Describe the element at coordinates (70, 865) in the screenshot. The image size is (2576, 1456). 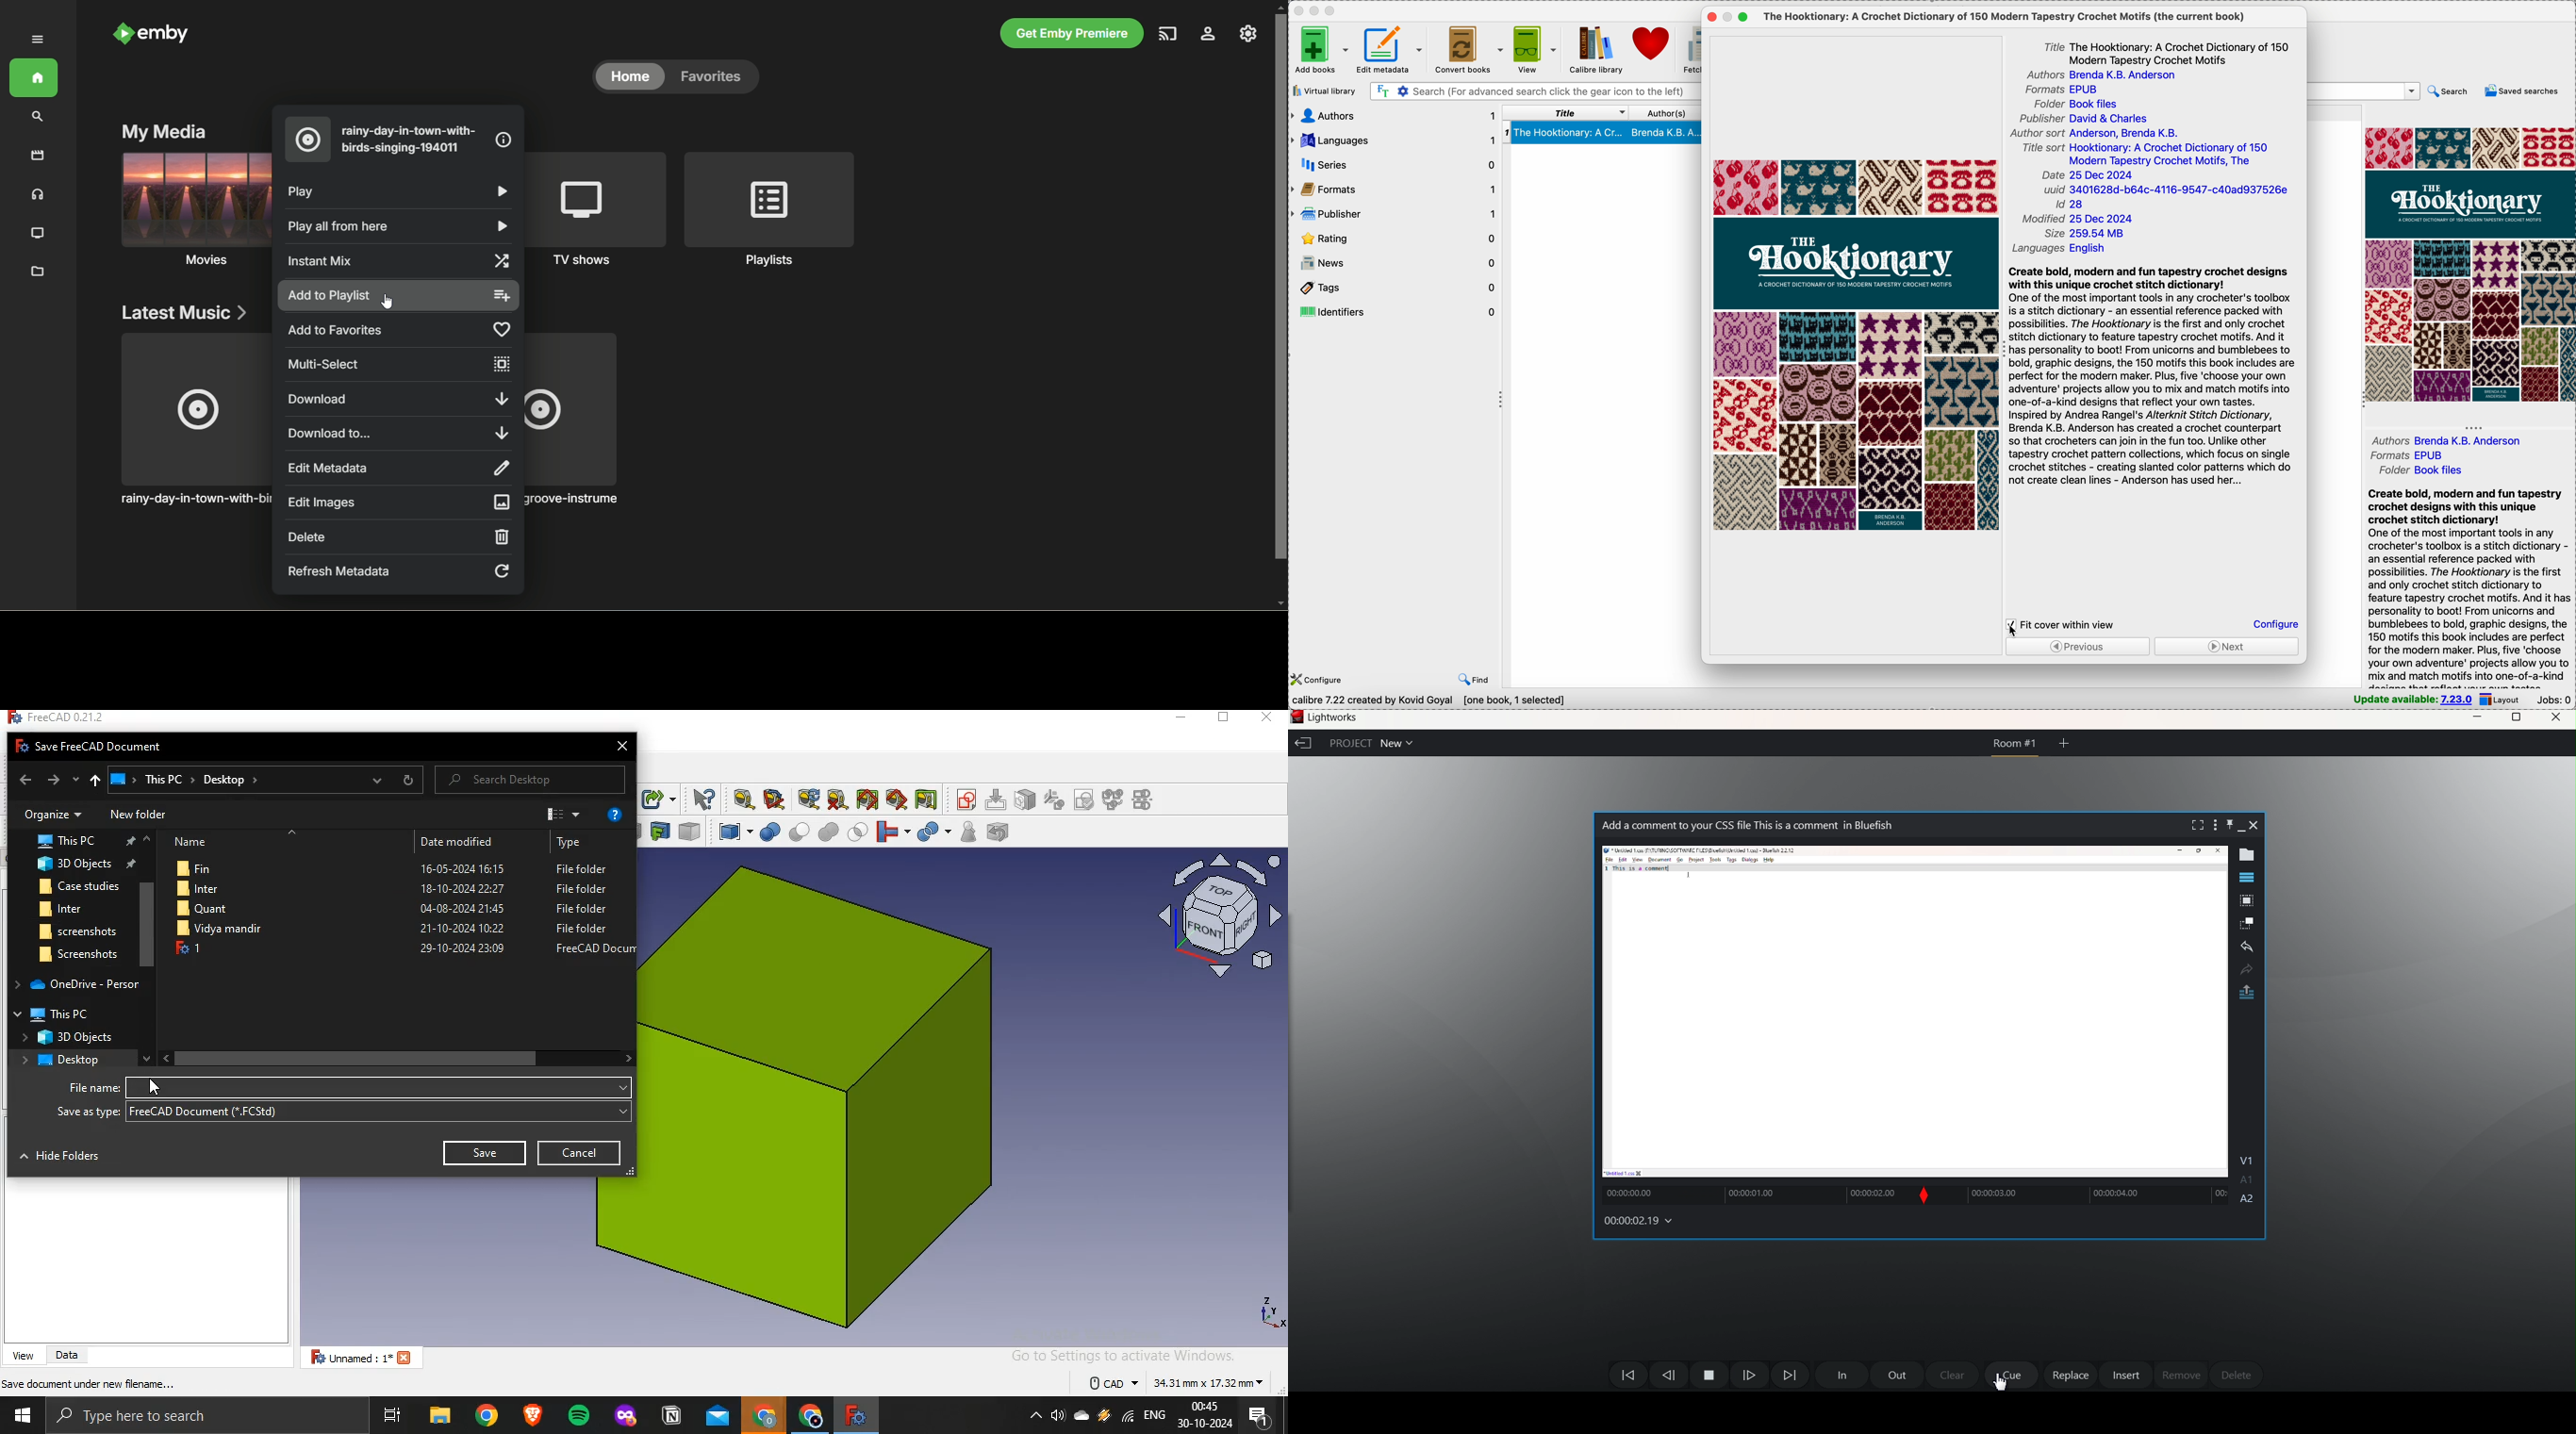
I see `3d objects` at that location.